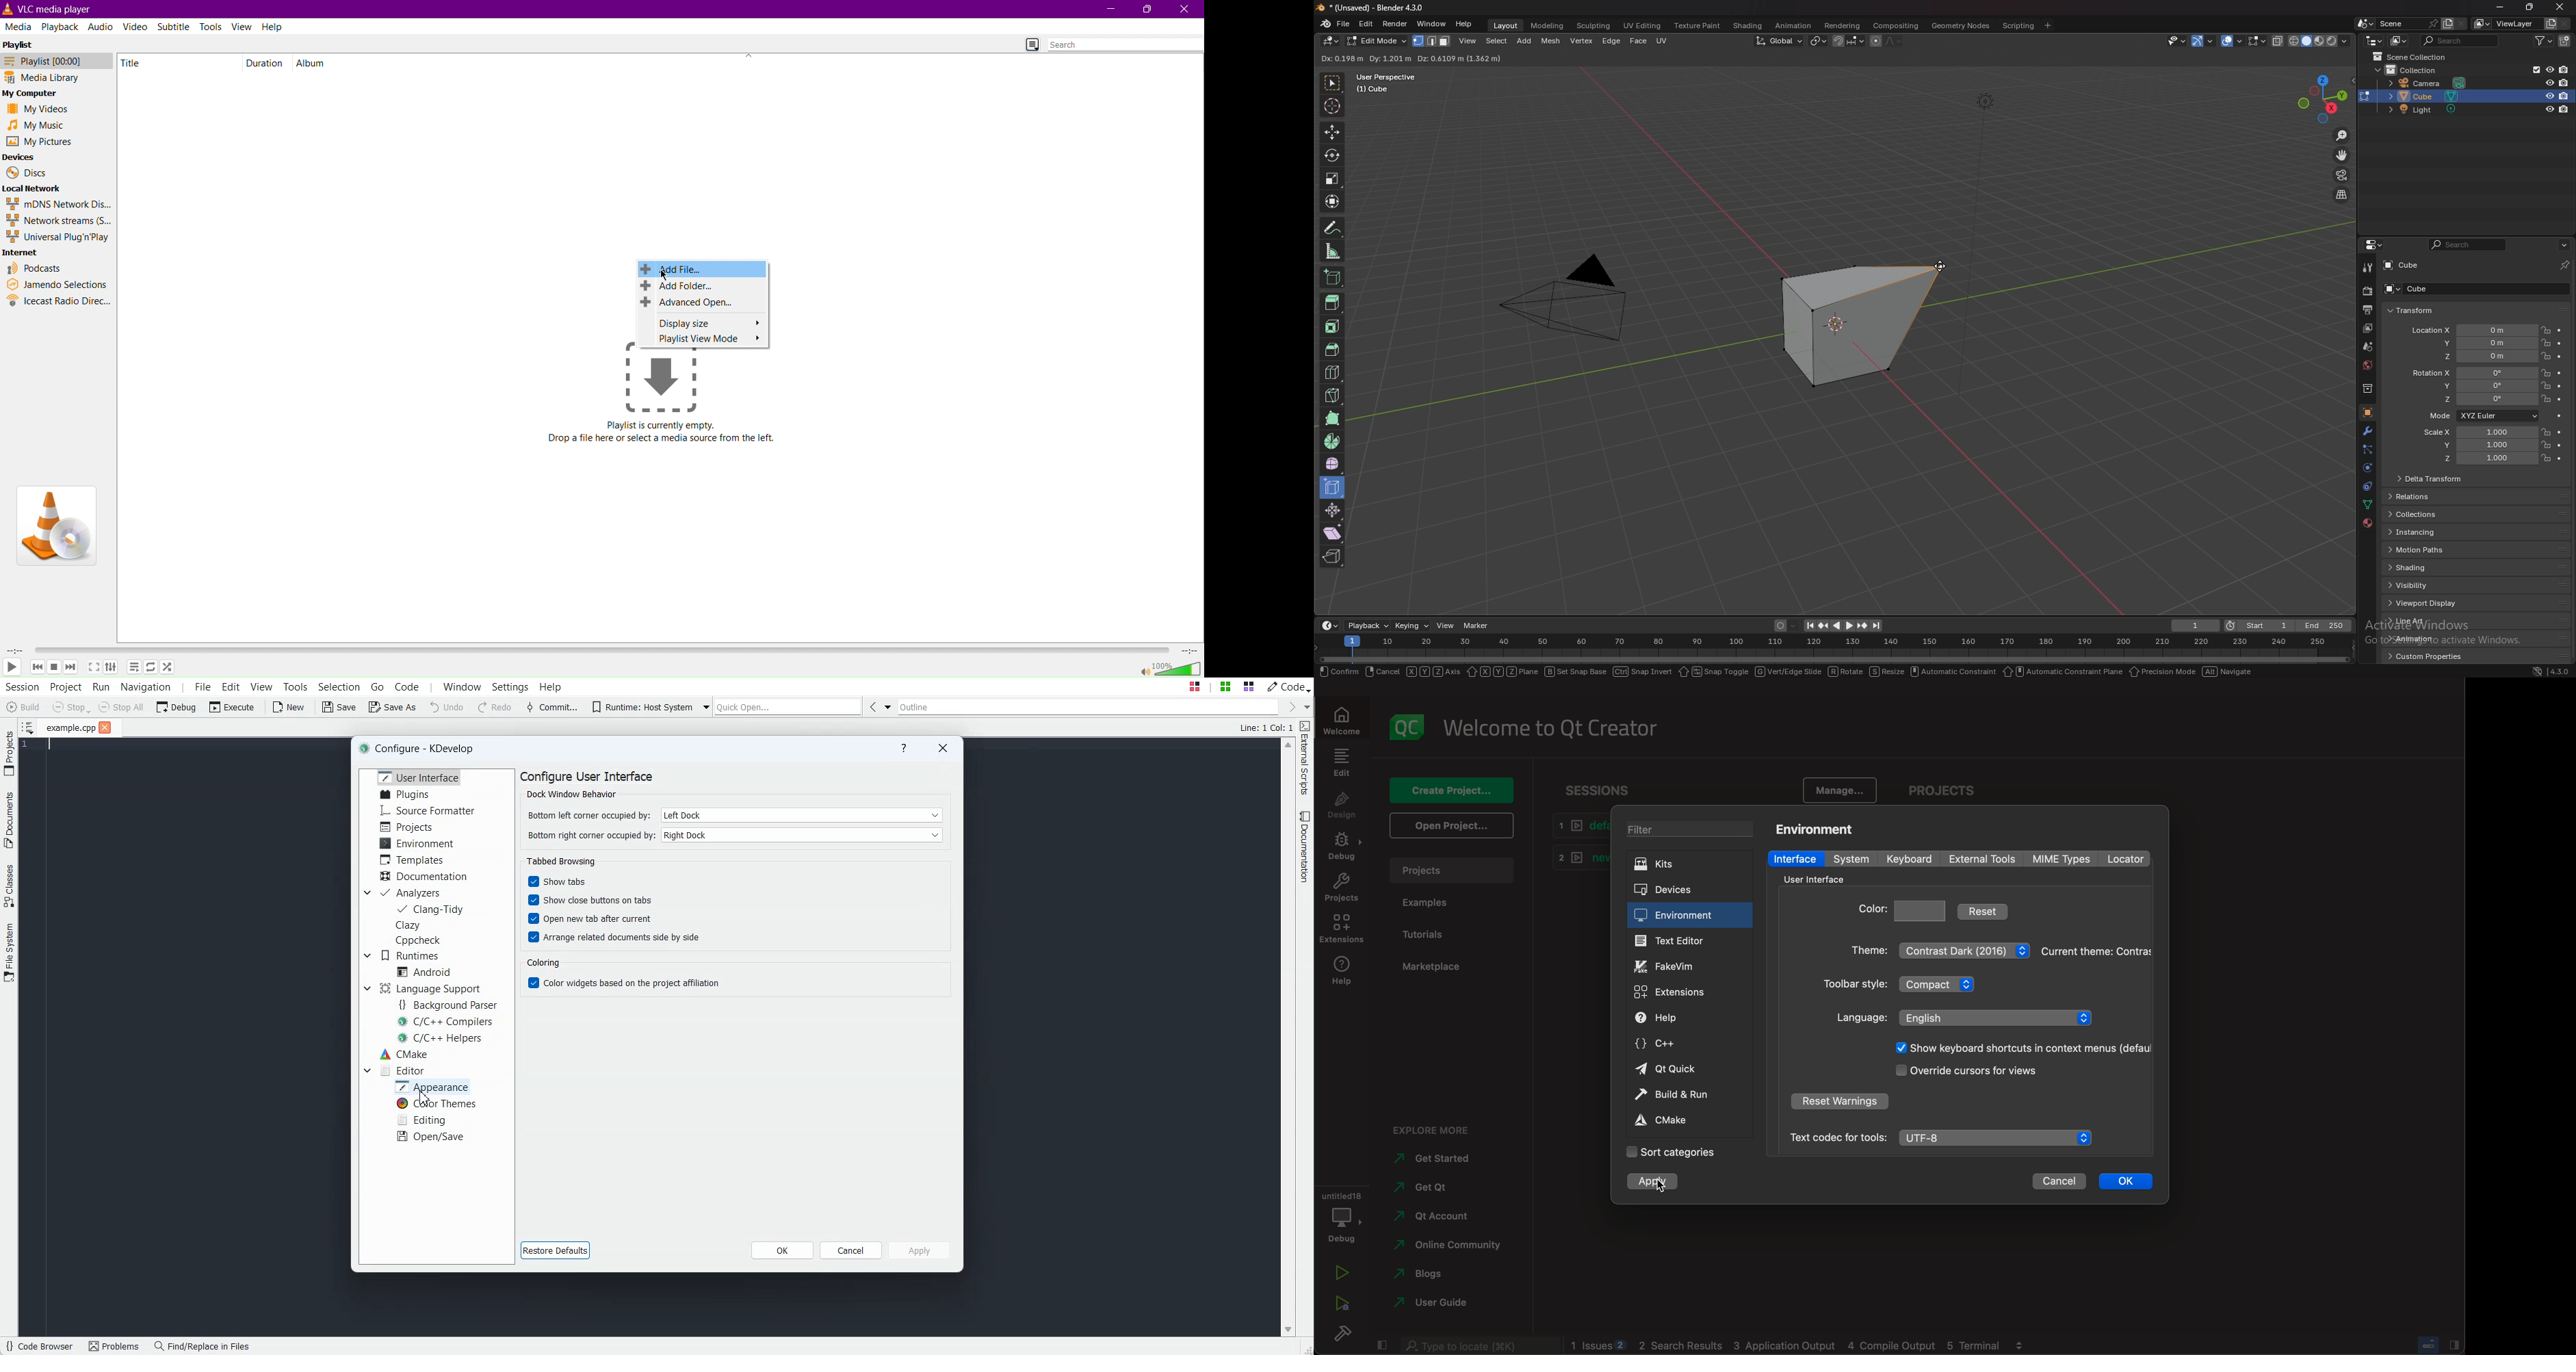 This screenshot has width=2576, height=1372. I want to click on help, so click(1678, 1019).